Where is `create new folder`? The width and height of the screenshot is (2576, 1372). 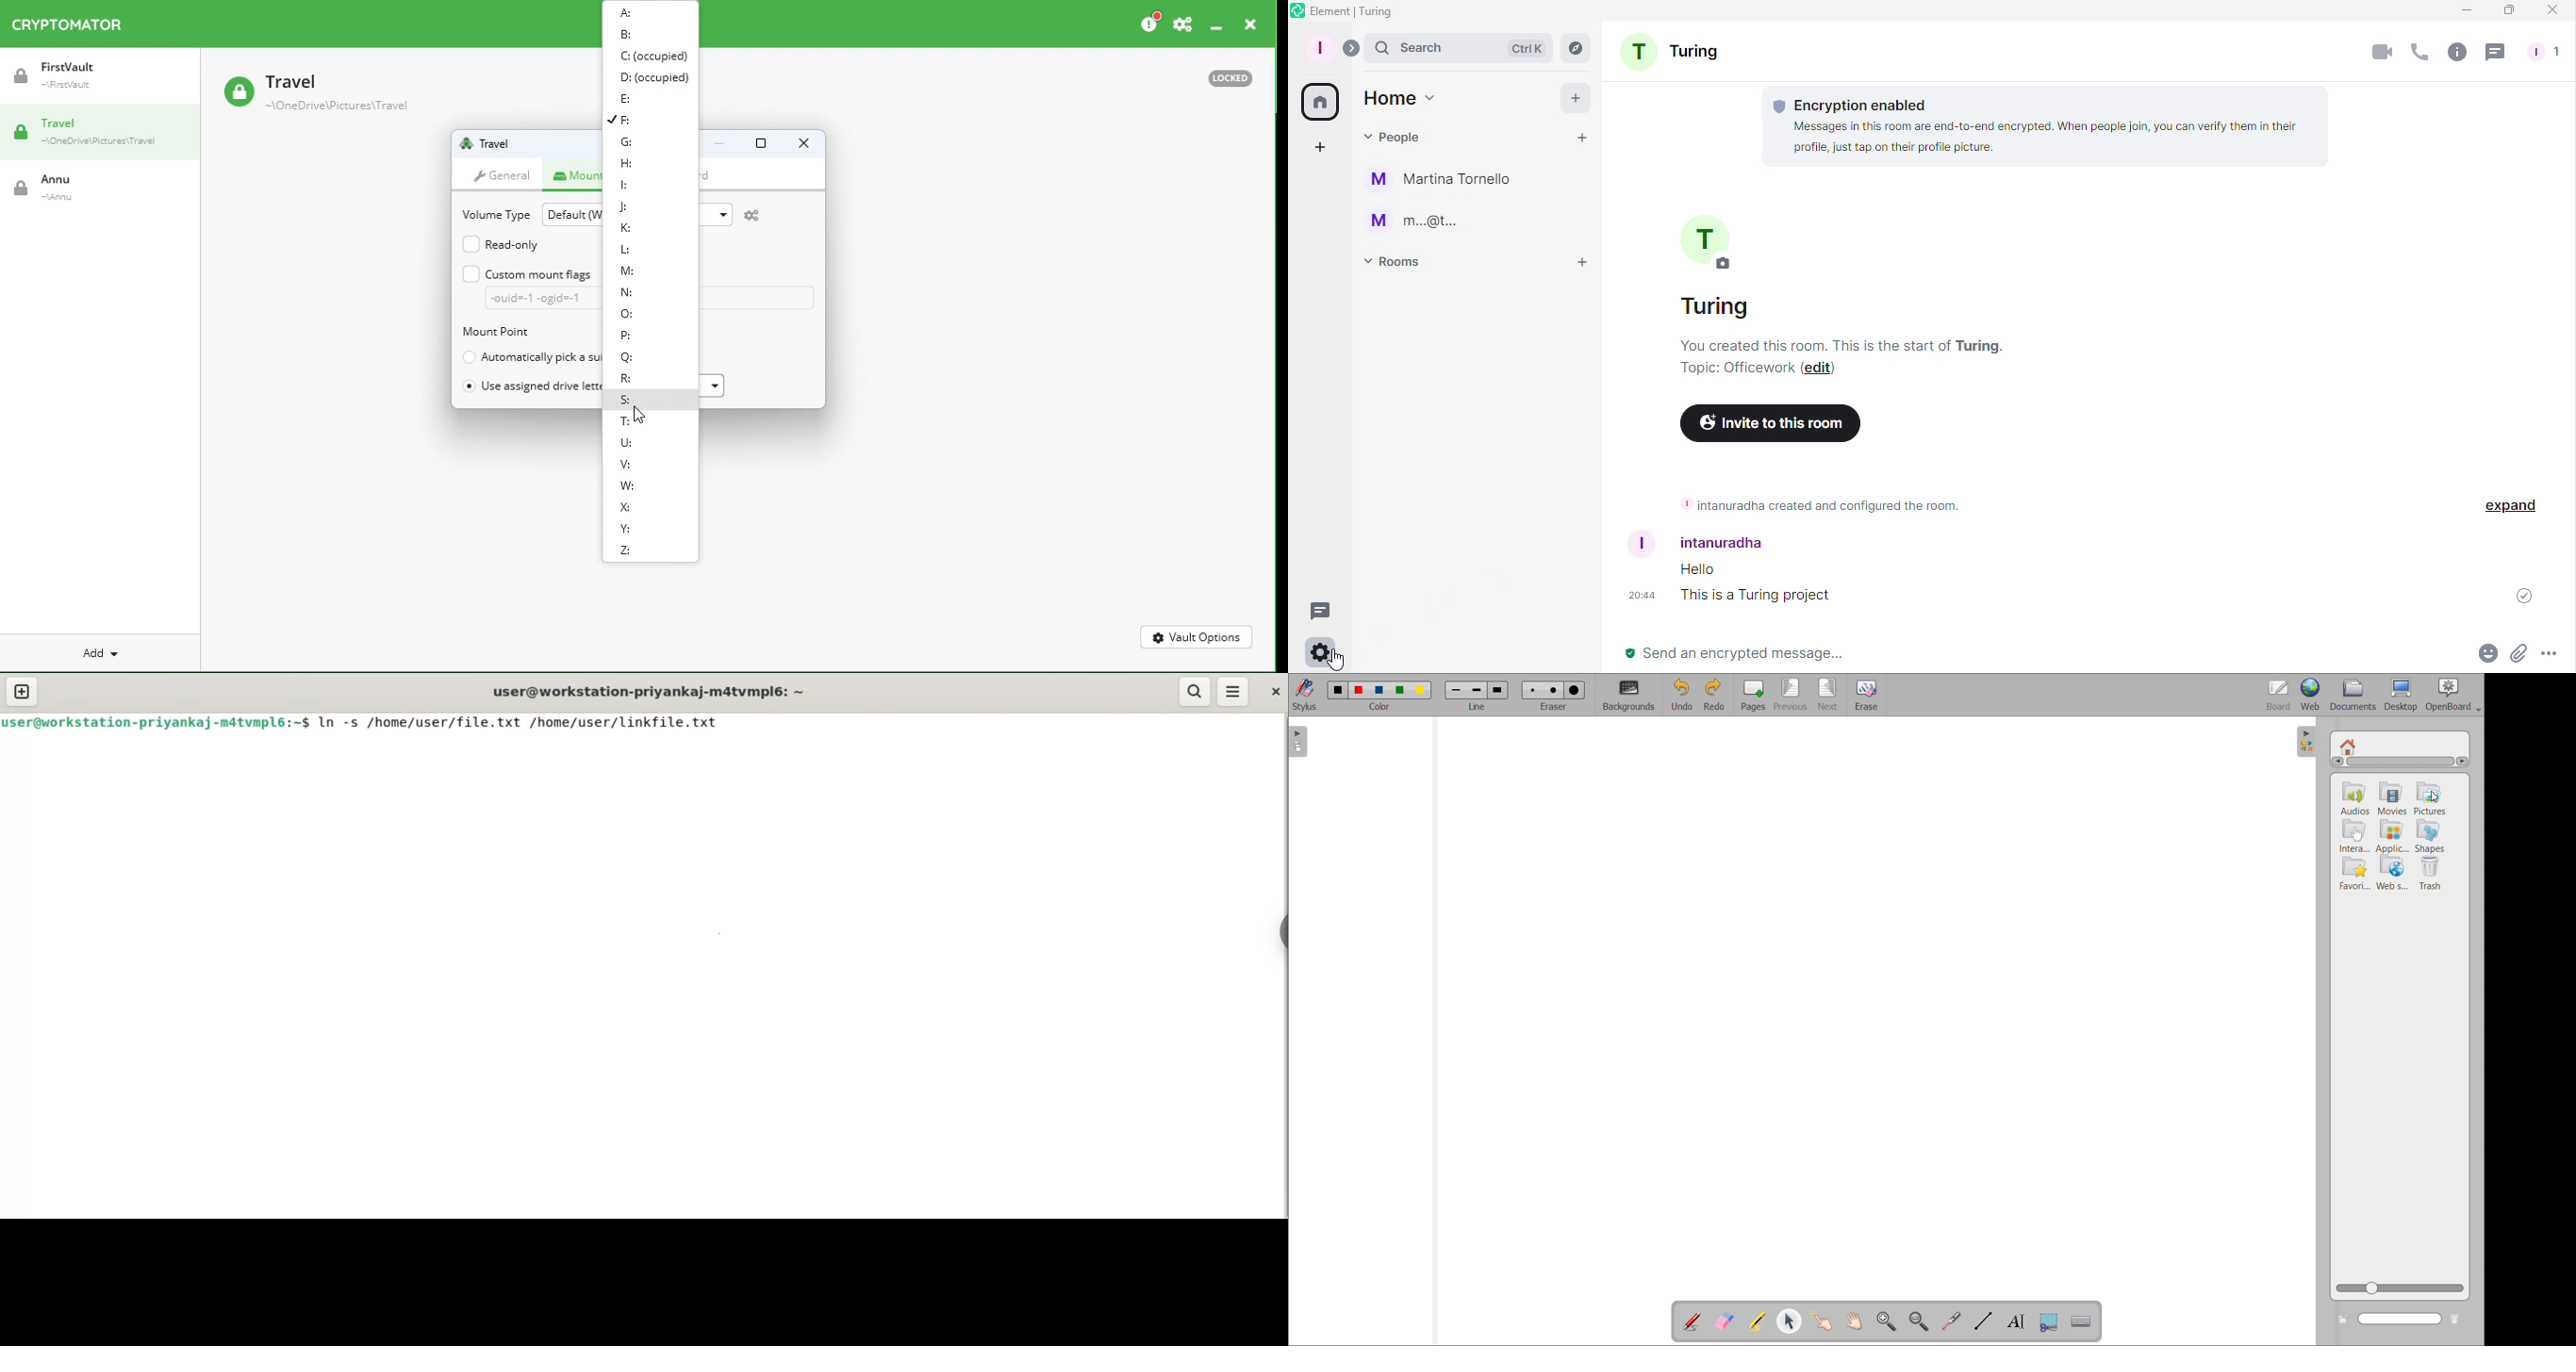 create new folder is located at coordinates (2344, 1318).